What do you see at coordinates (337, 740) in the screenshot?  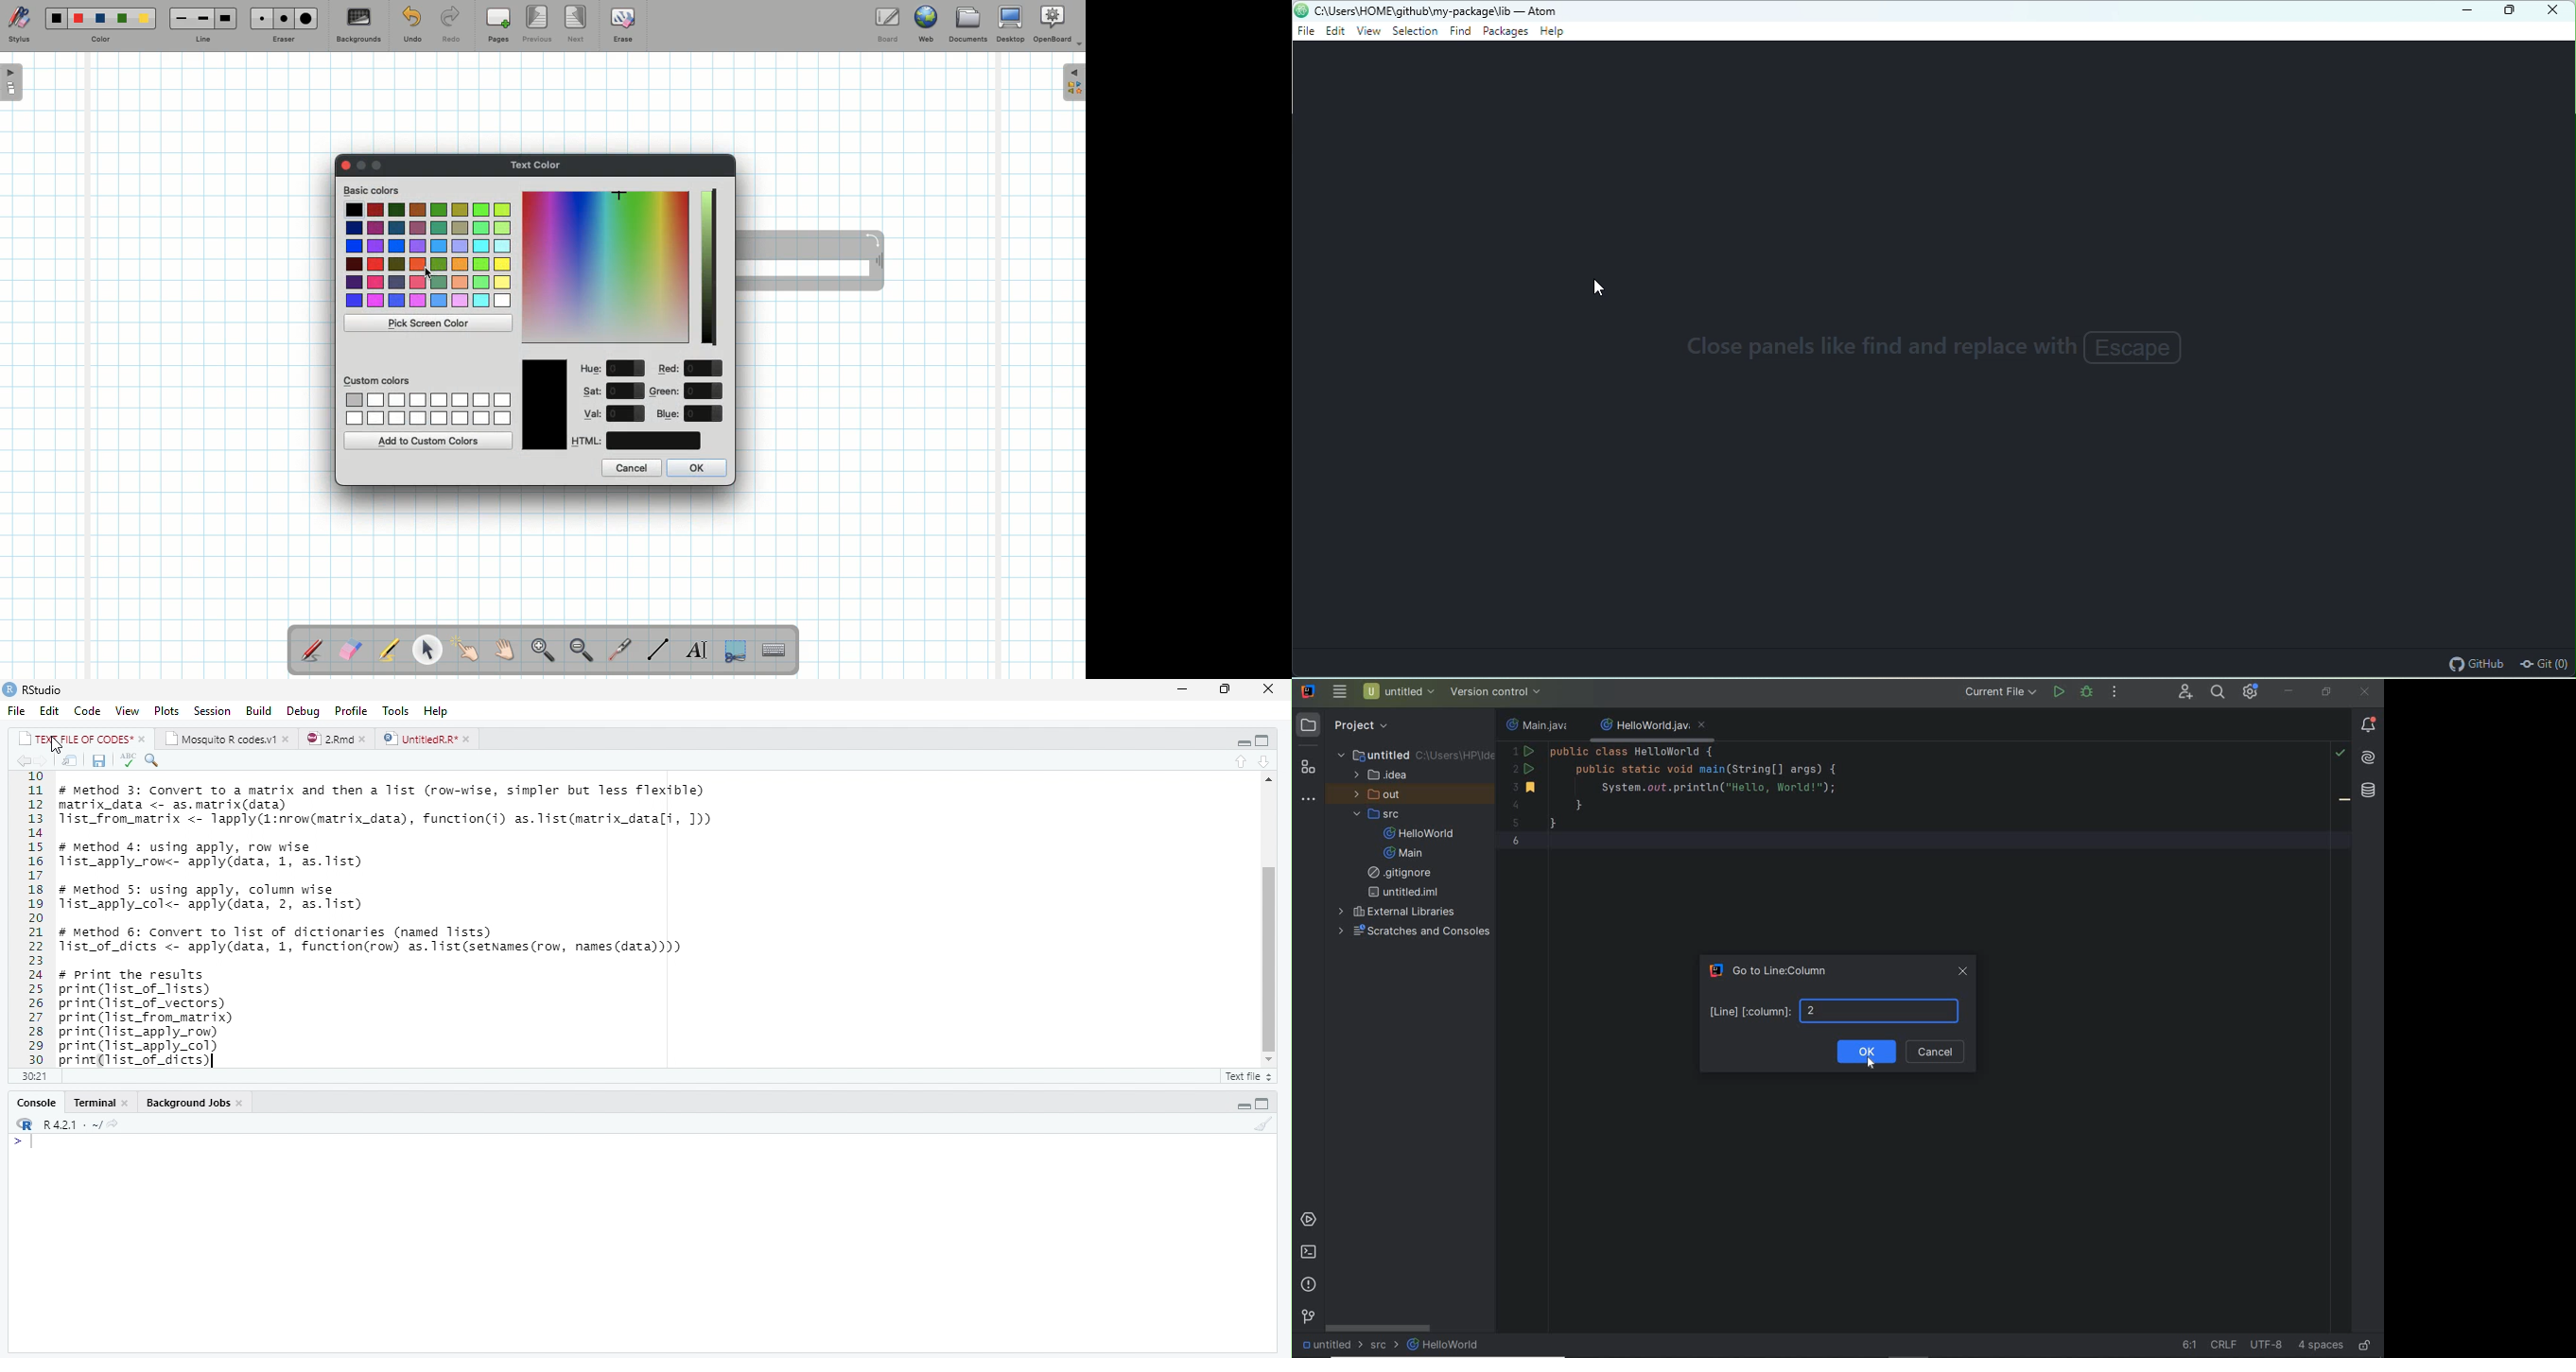 I see `2.Rmd` at bounding box center [337, 740].